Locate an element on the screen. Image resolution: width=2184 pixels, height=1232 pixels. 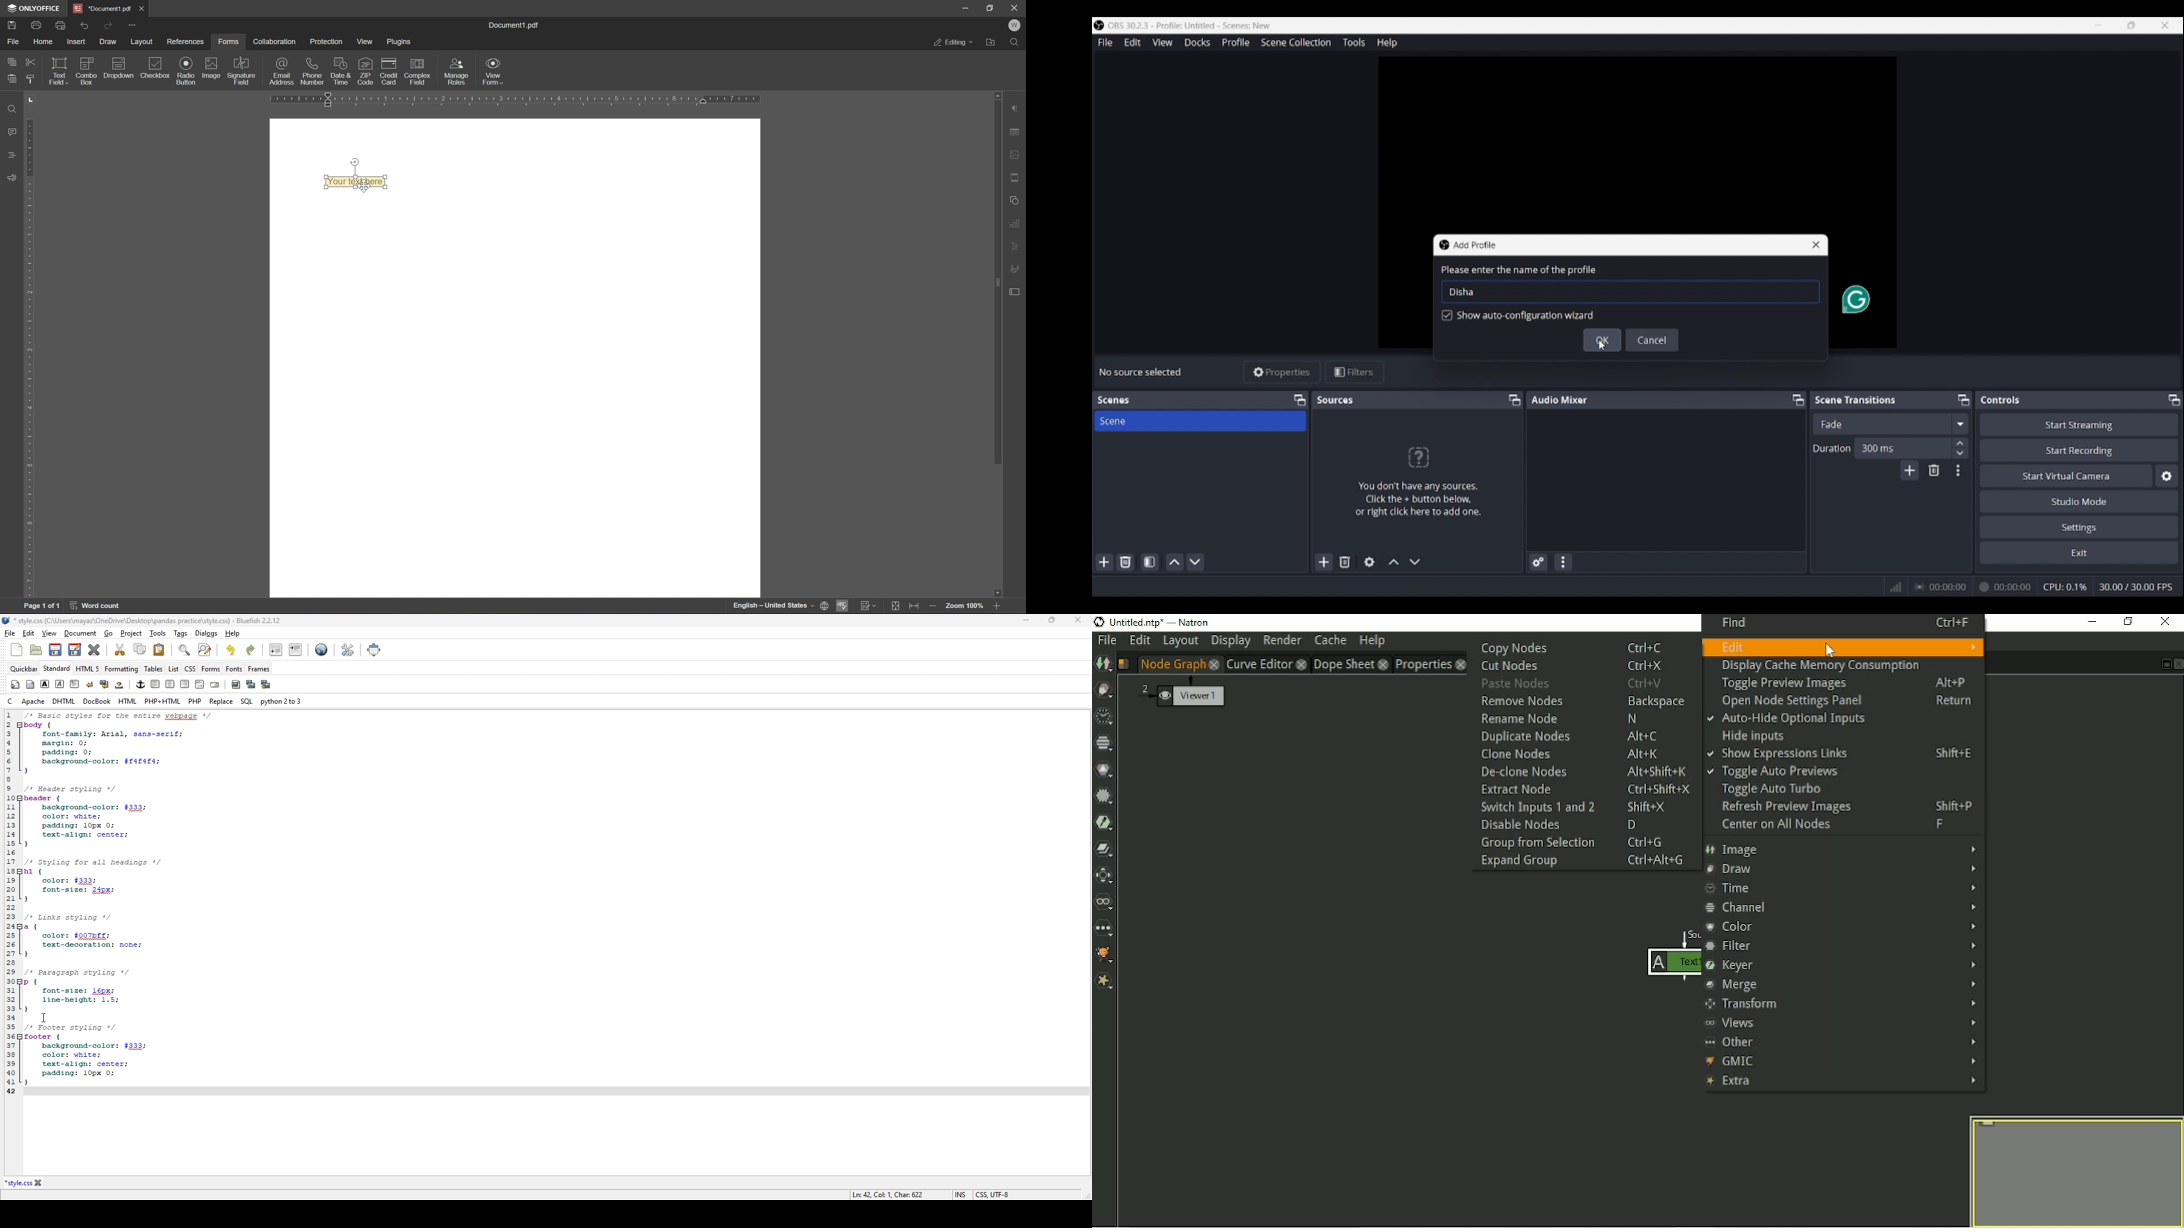
Edit menu is located at coordinates (1132, 43).